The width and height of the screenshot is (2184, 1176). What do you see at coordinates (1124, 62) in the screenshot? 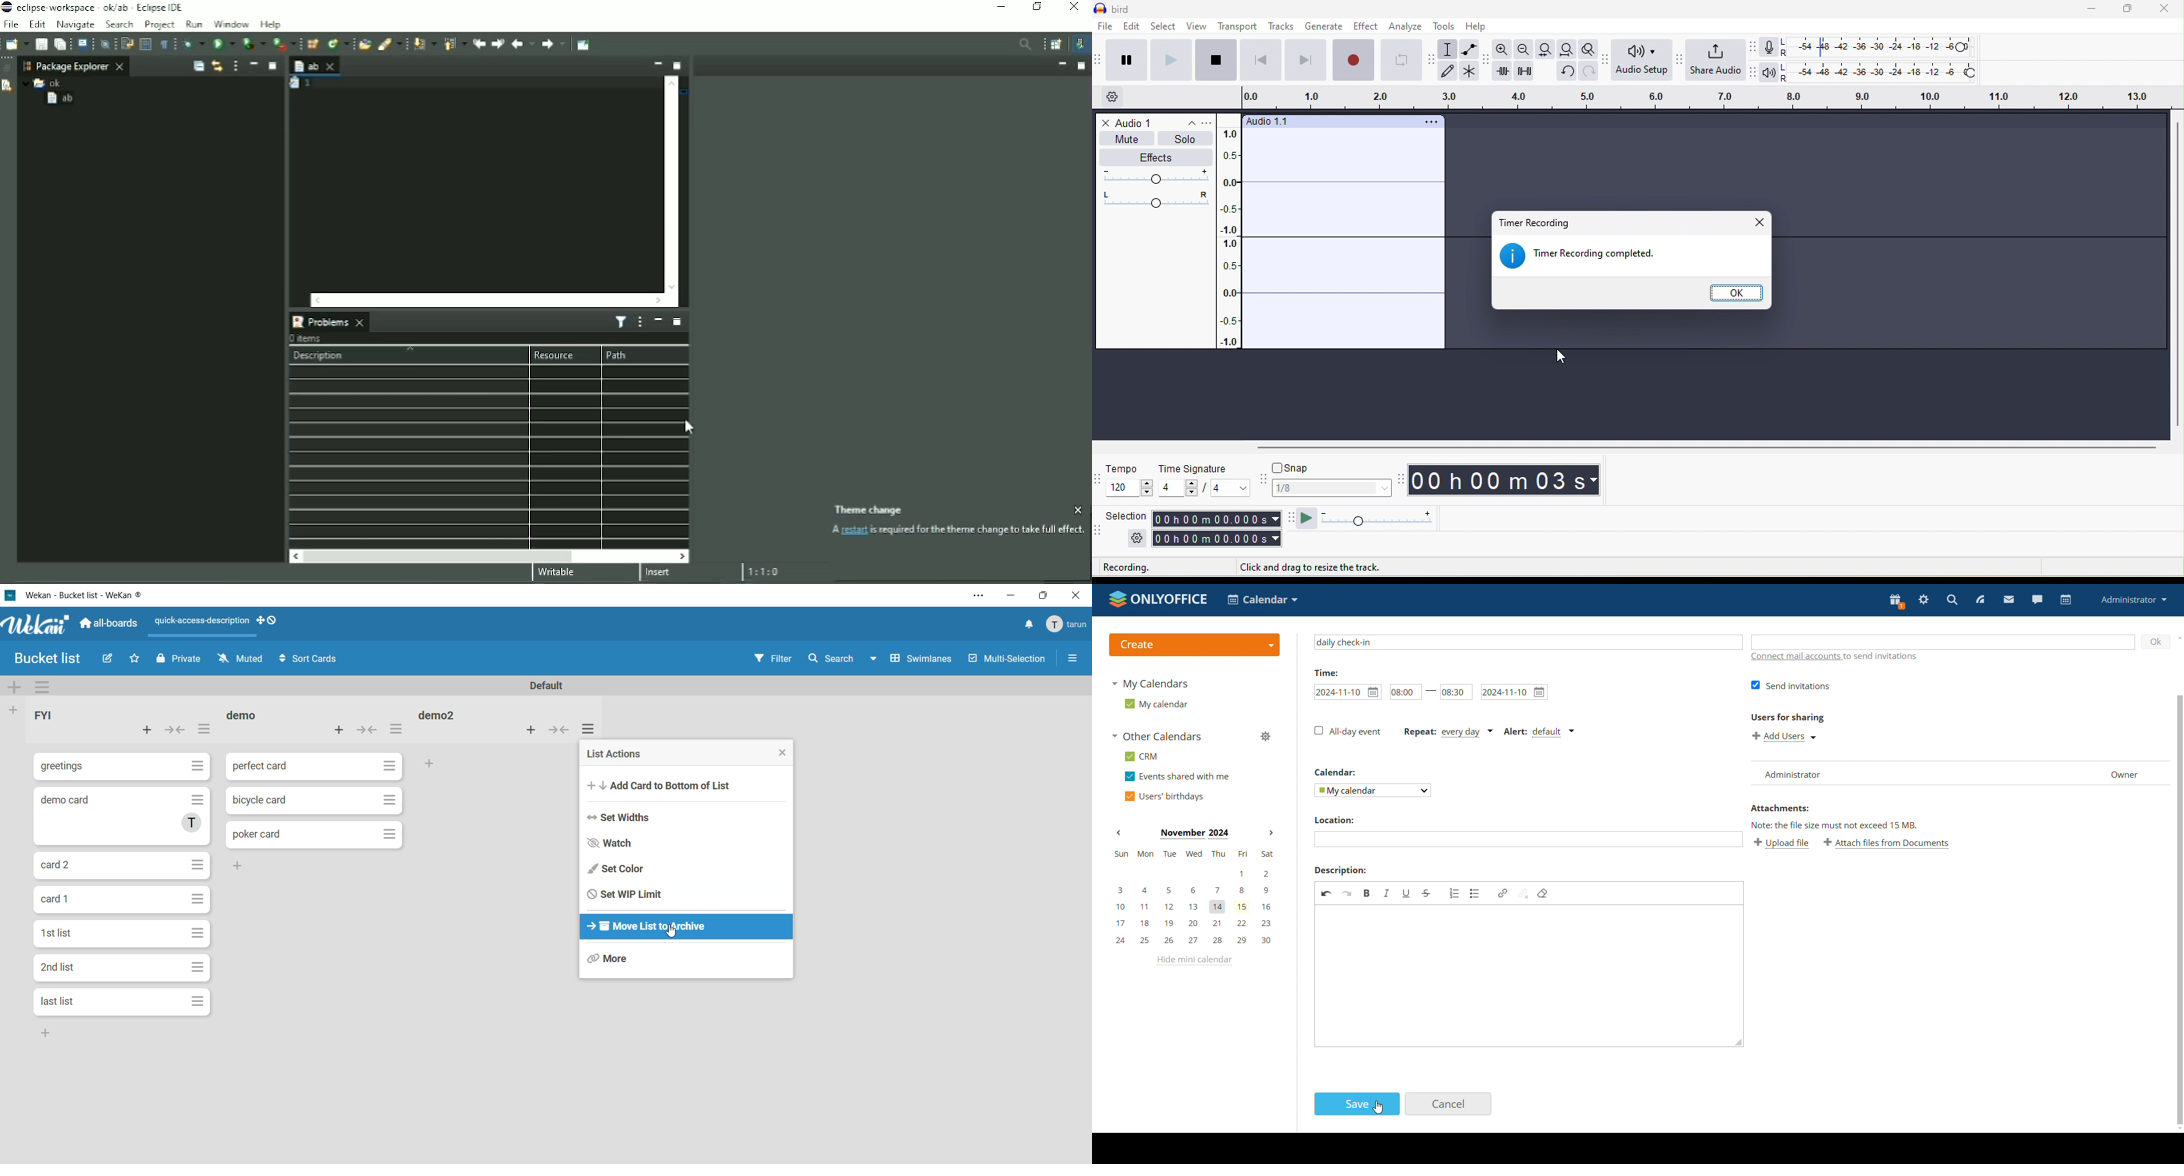
I see `pause` at bounding box center [1124, 62].